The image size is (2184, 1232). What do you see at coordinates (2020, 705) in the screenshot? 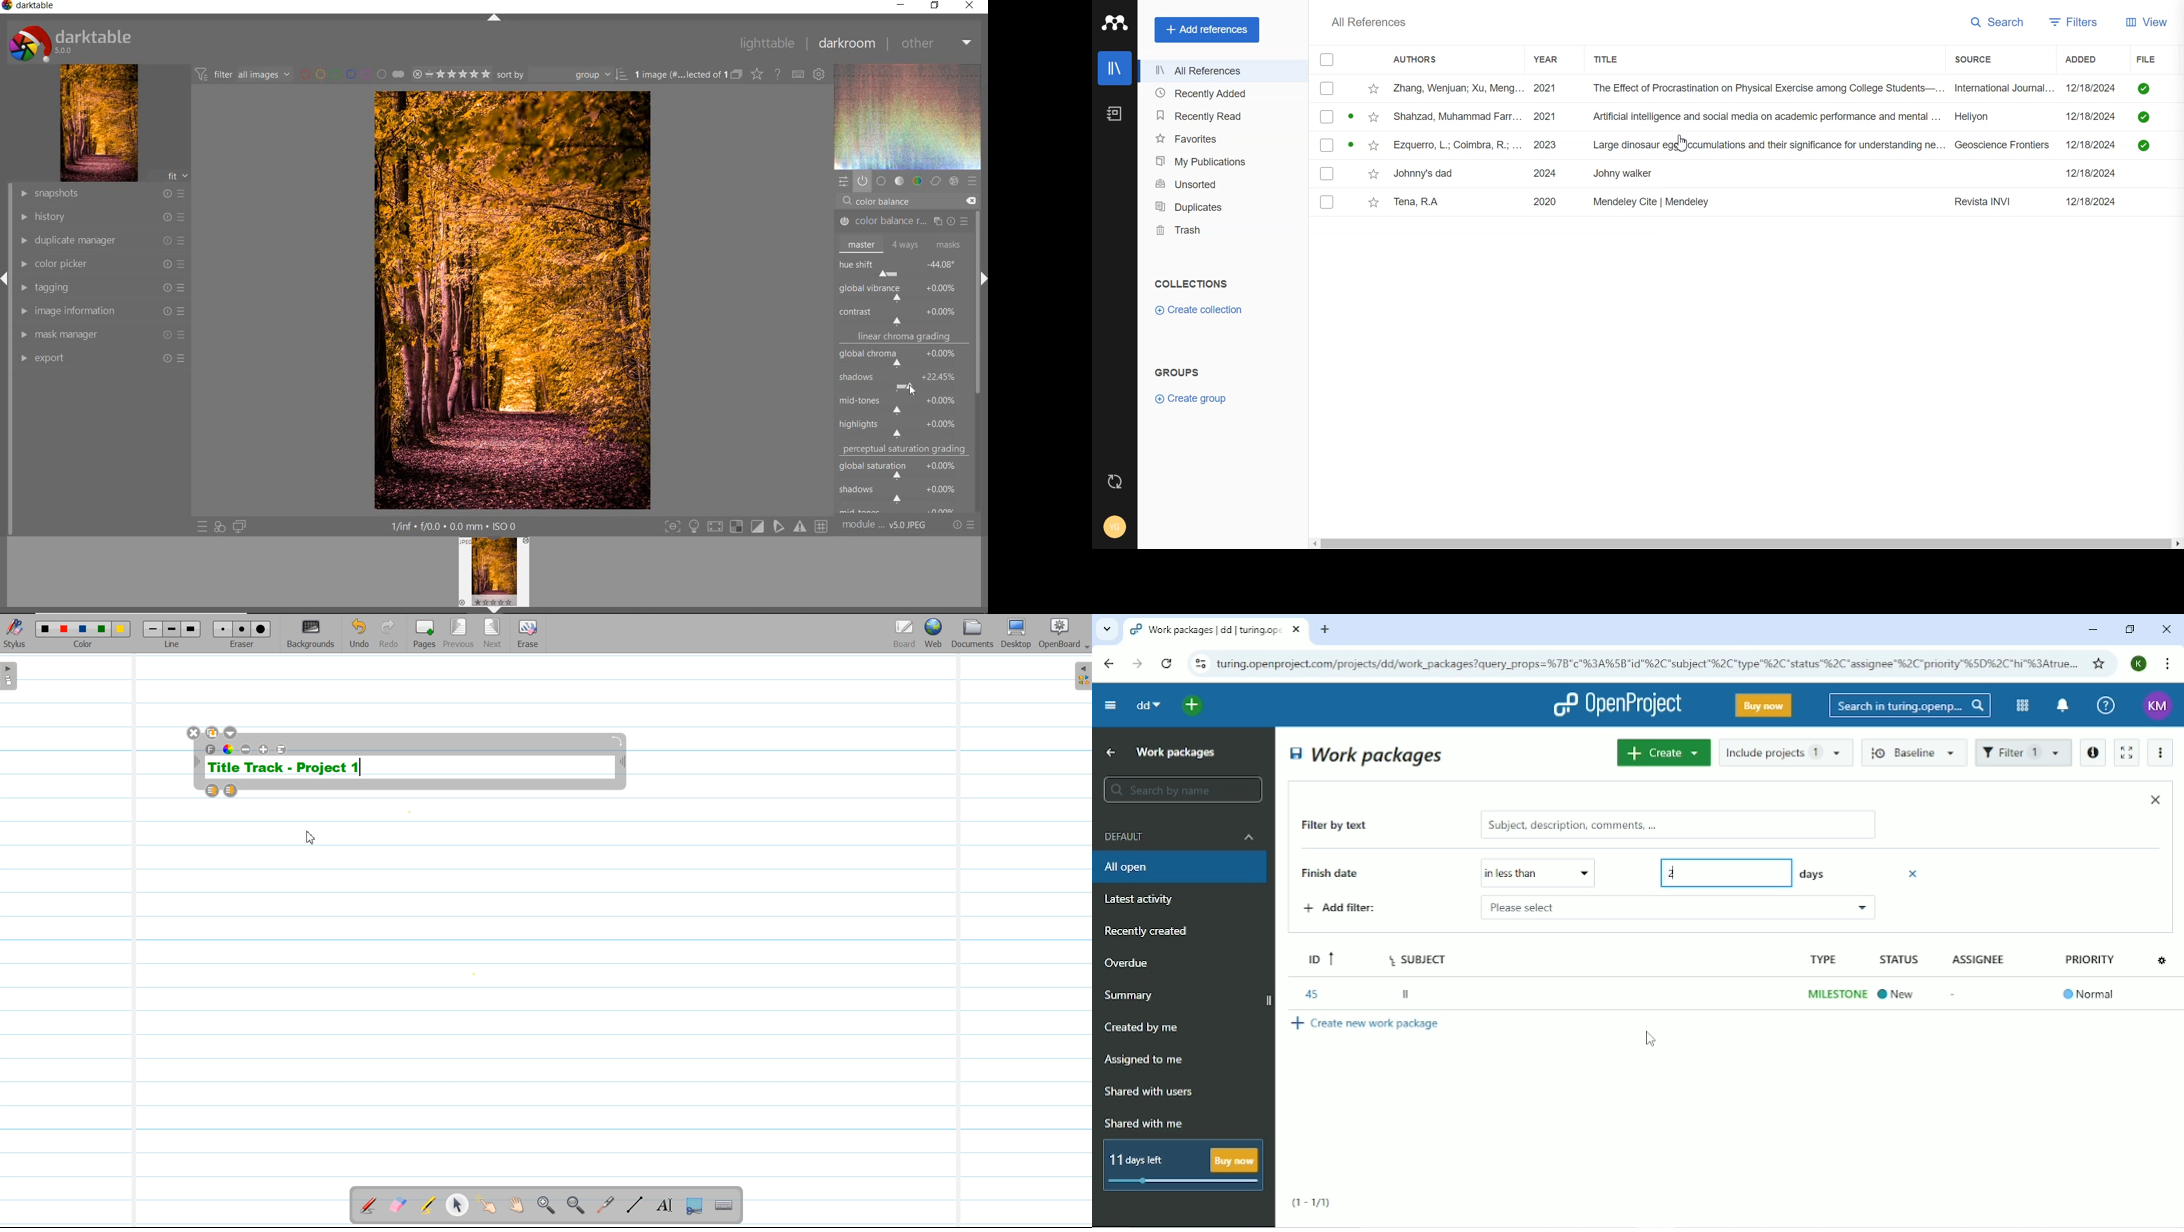
I see `Modules` at bounding box center [2020, 705].